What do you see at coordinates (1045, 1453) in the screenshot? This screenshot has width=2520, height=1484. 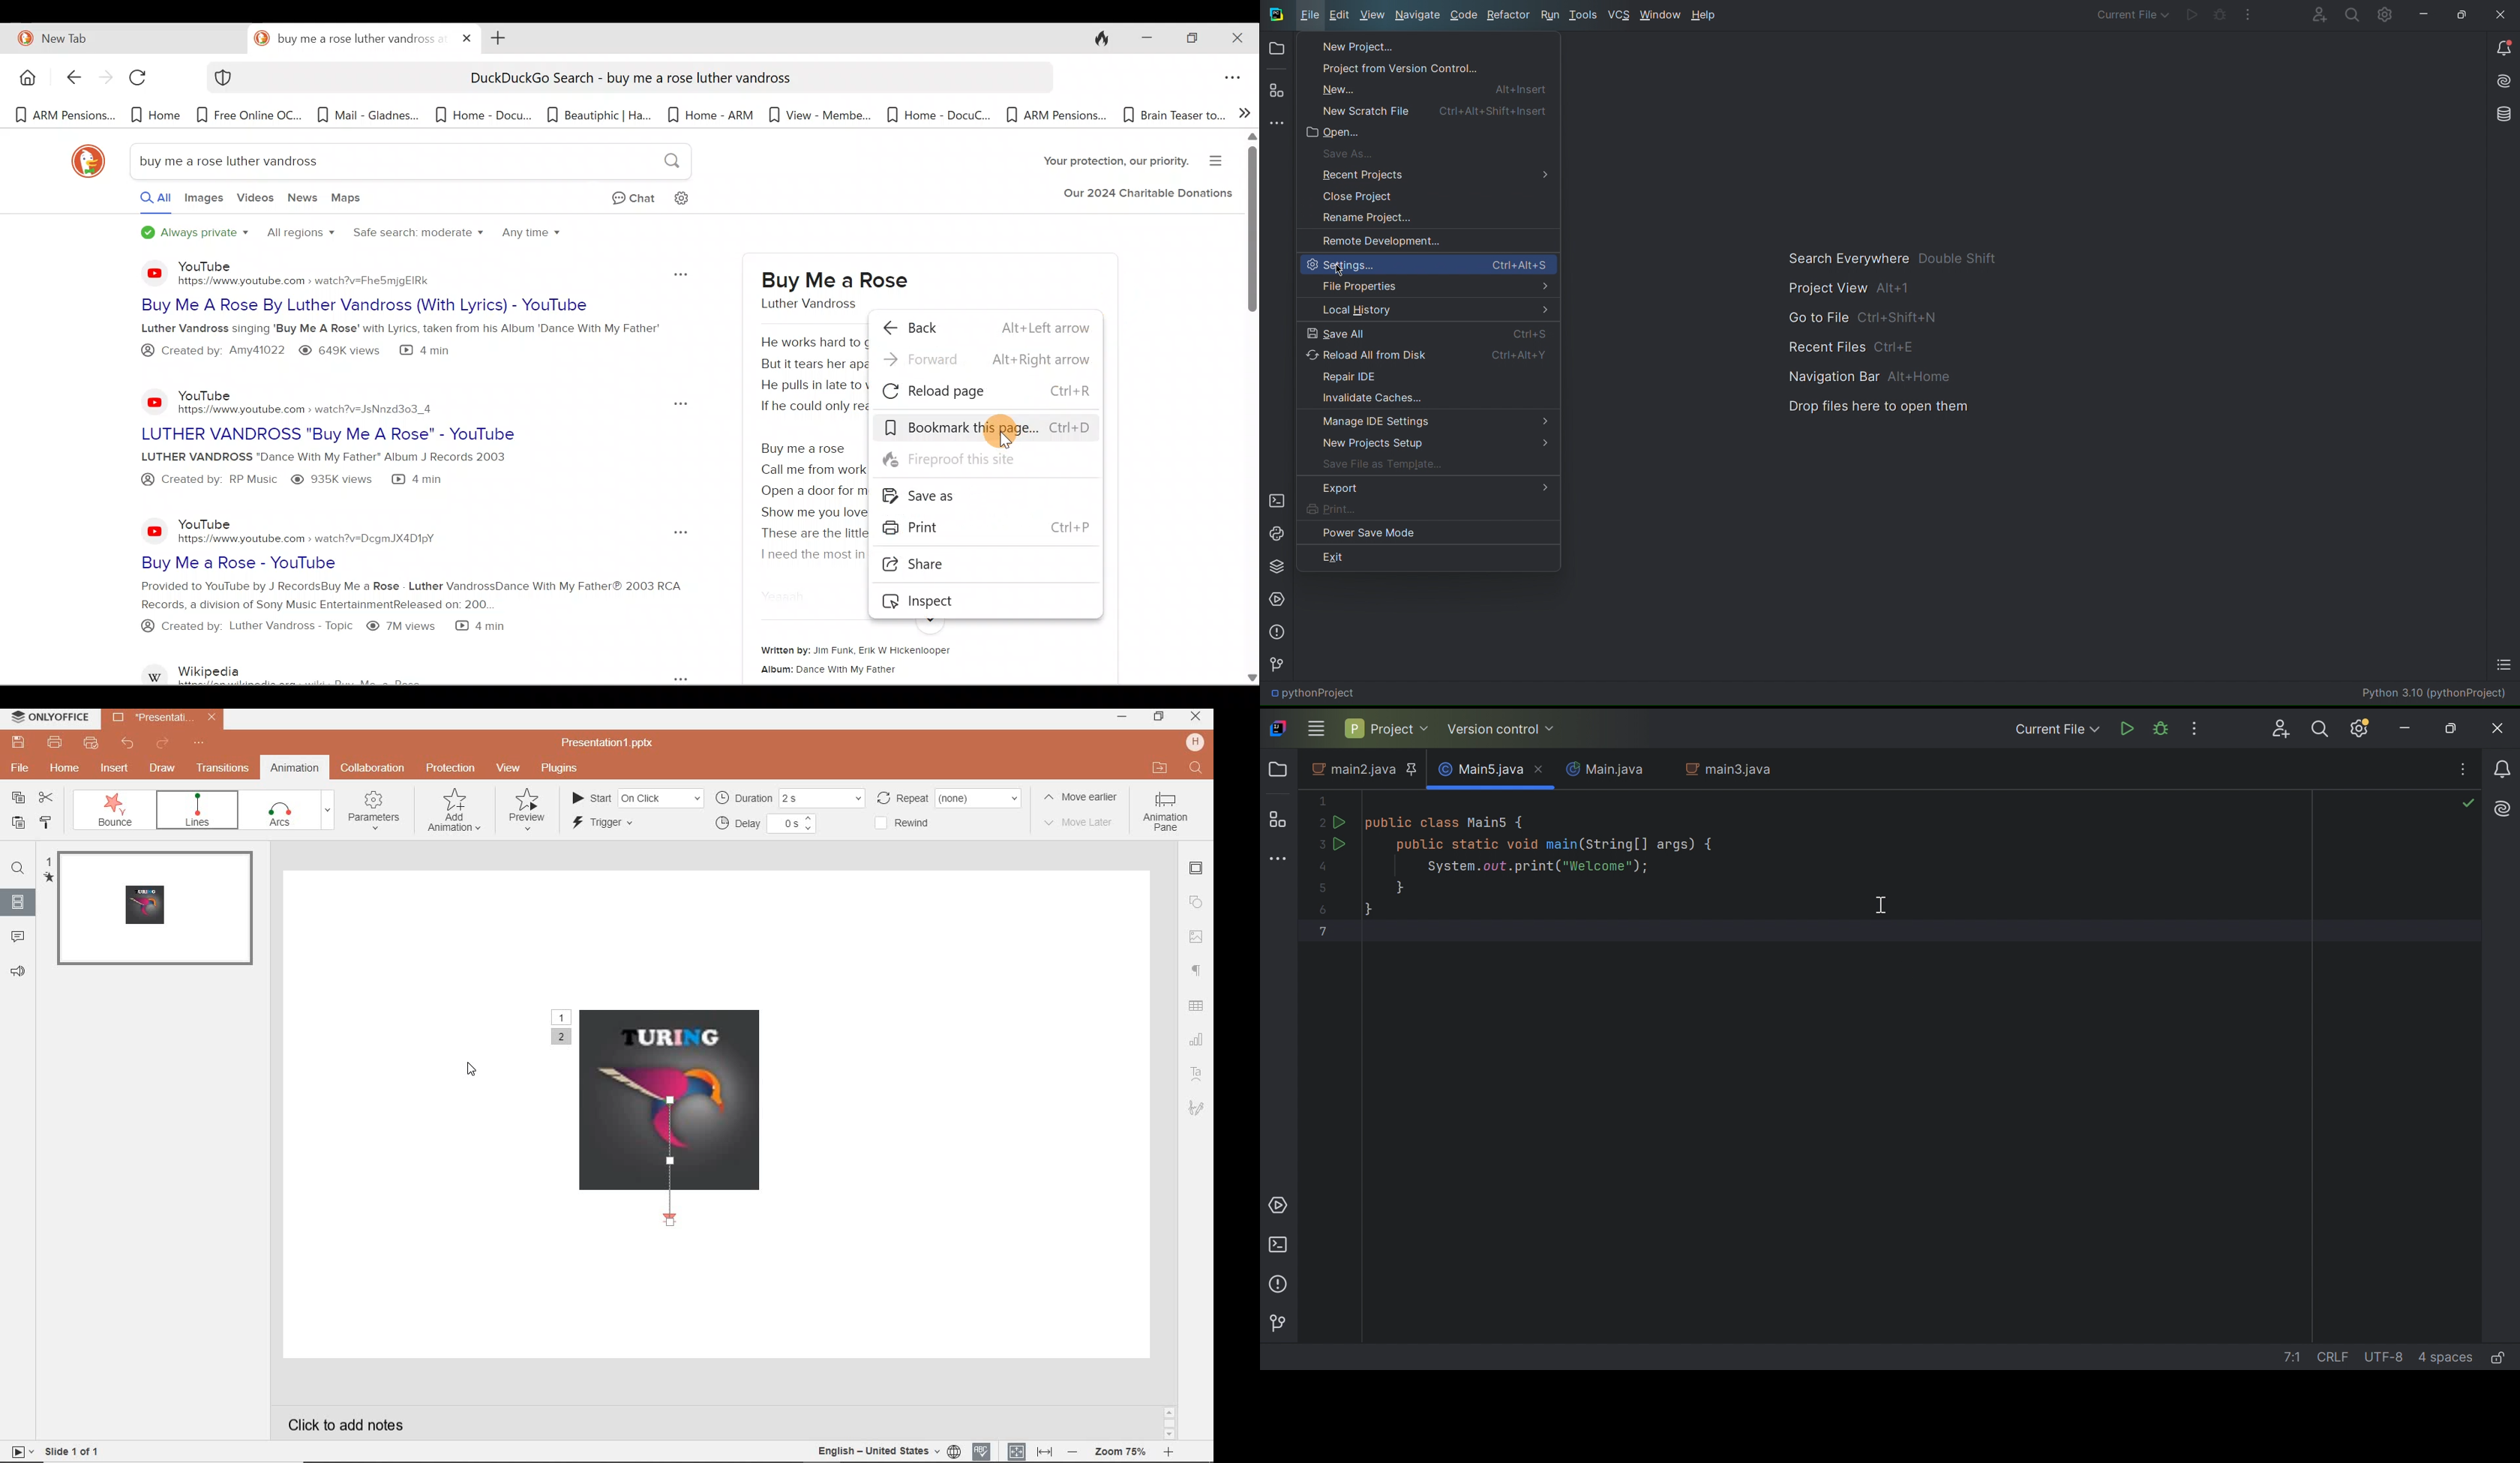 I see `fit to width` at bounding box center [1045, 1453].